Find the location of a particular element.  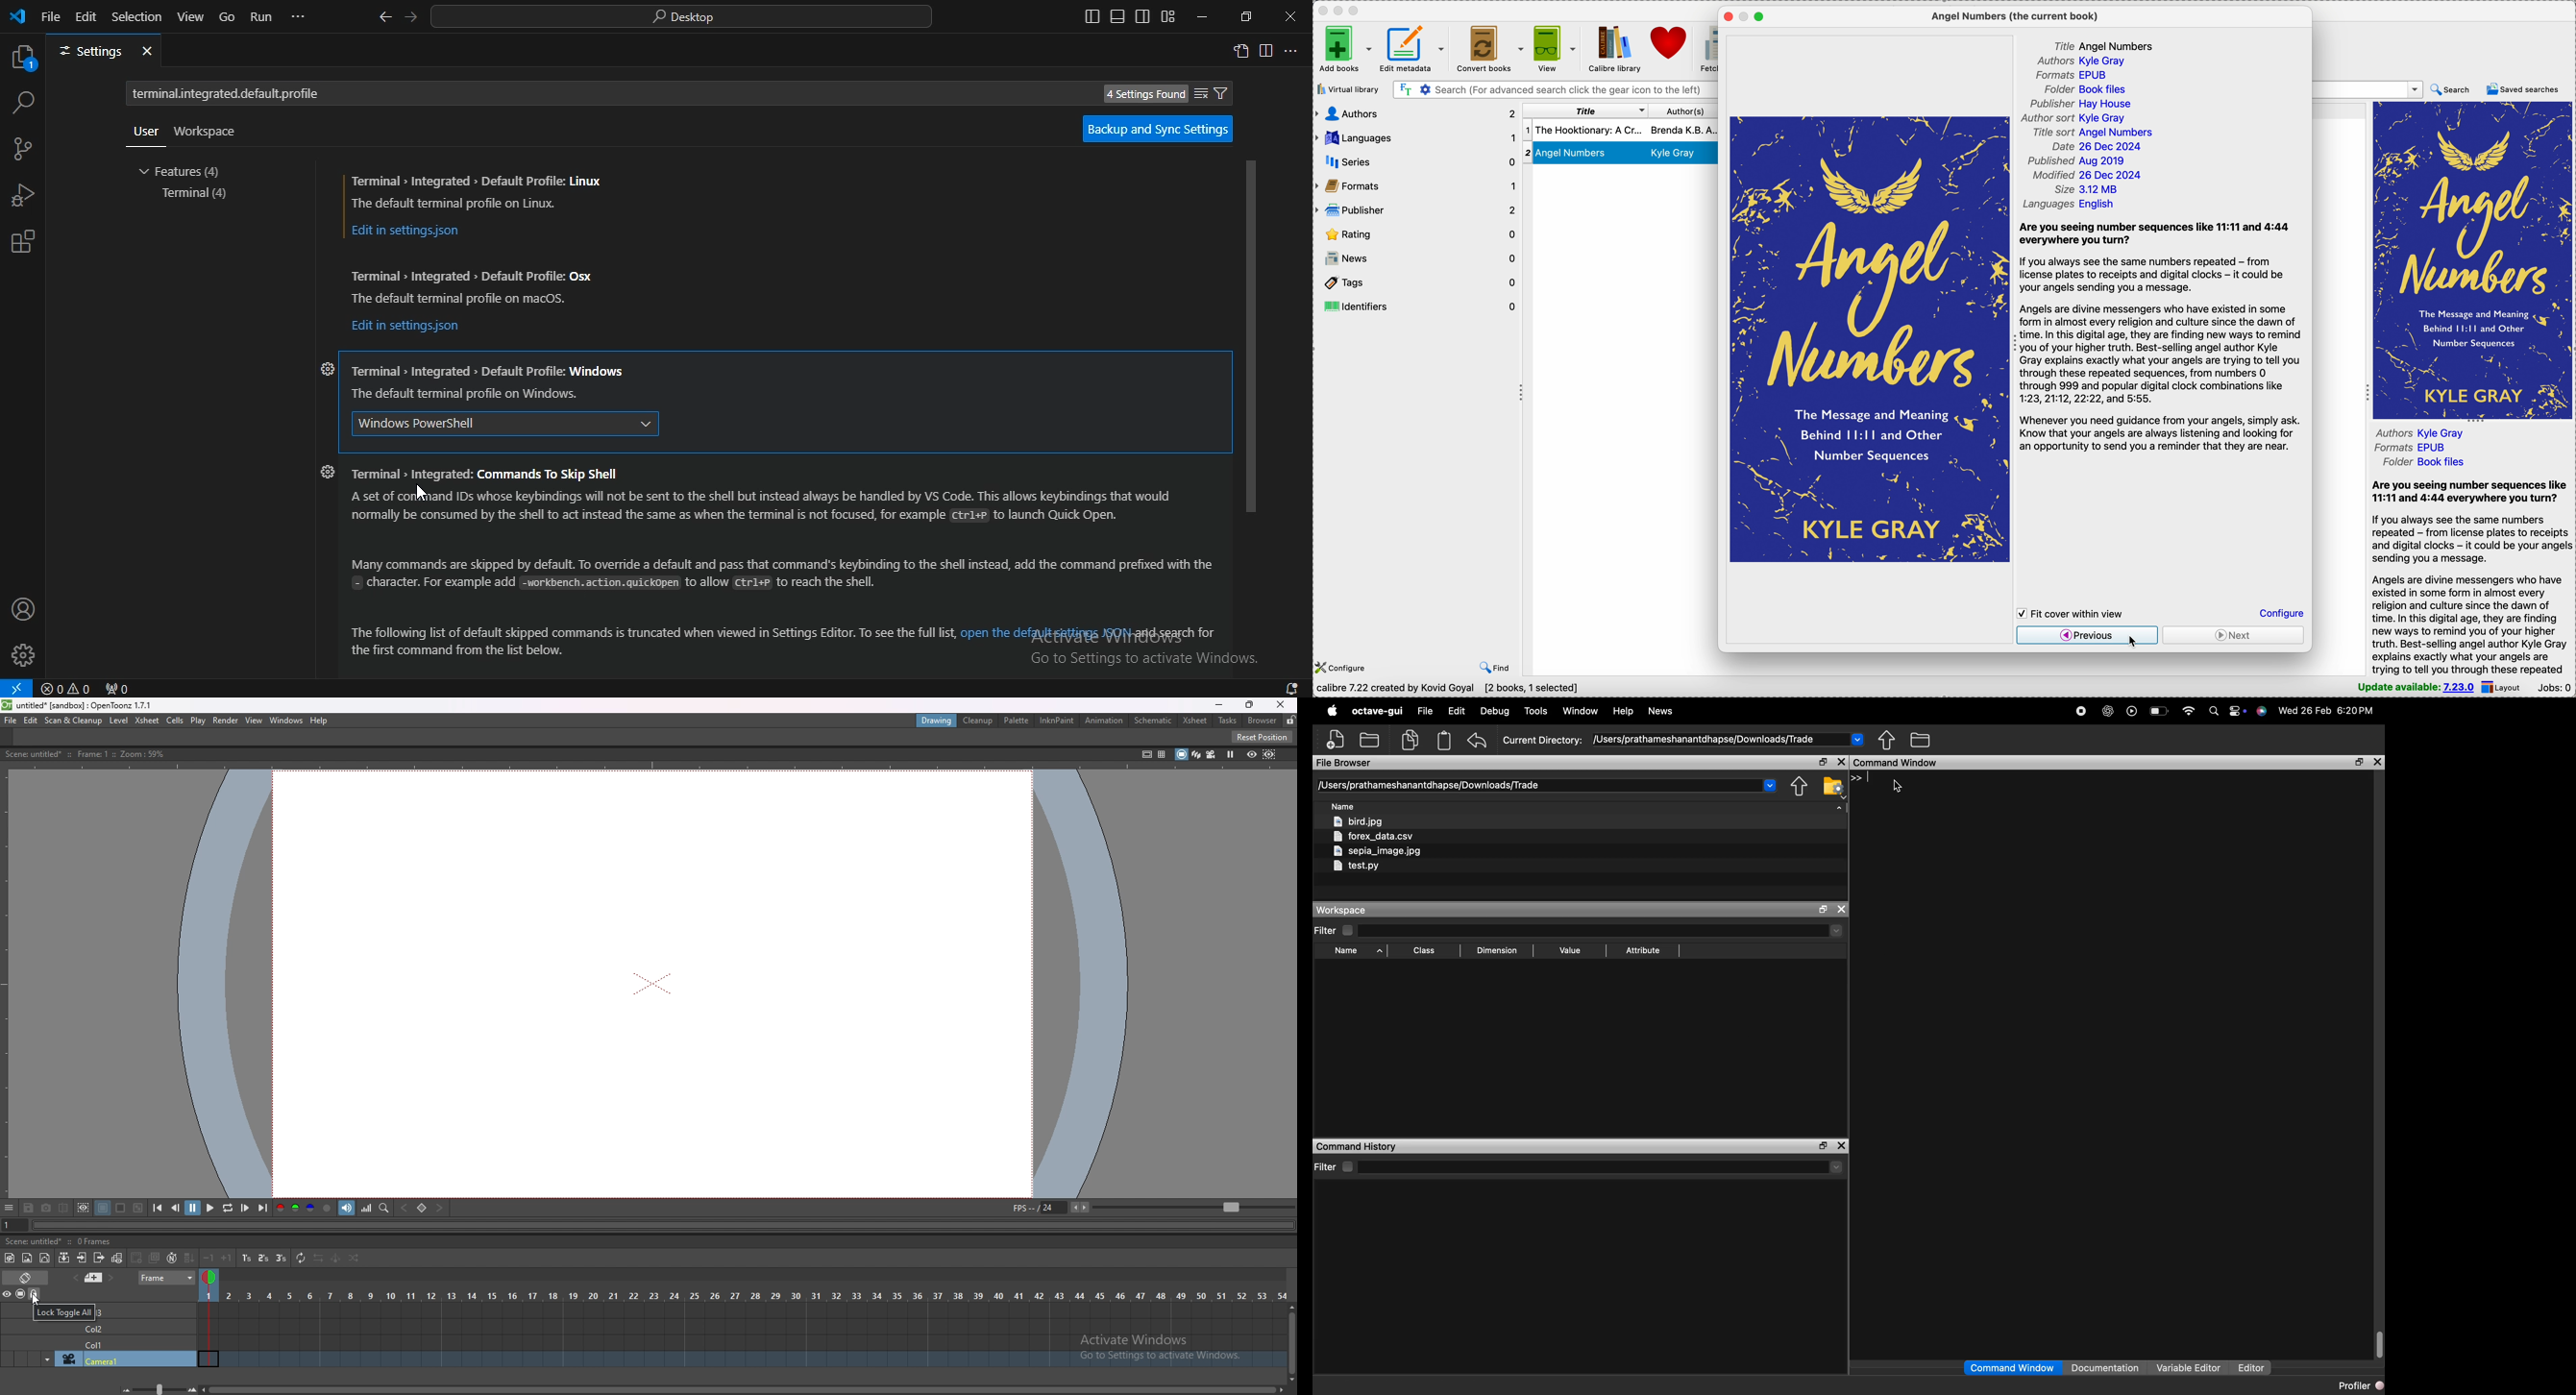

preview is located at coordinates (1252, 754).